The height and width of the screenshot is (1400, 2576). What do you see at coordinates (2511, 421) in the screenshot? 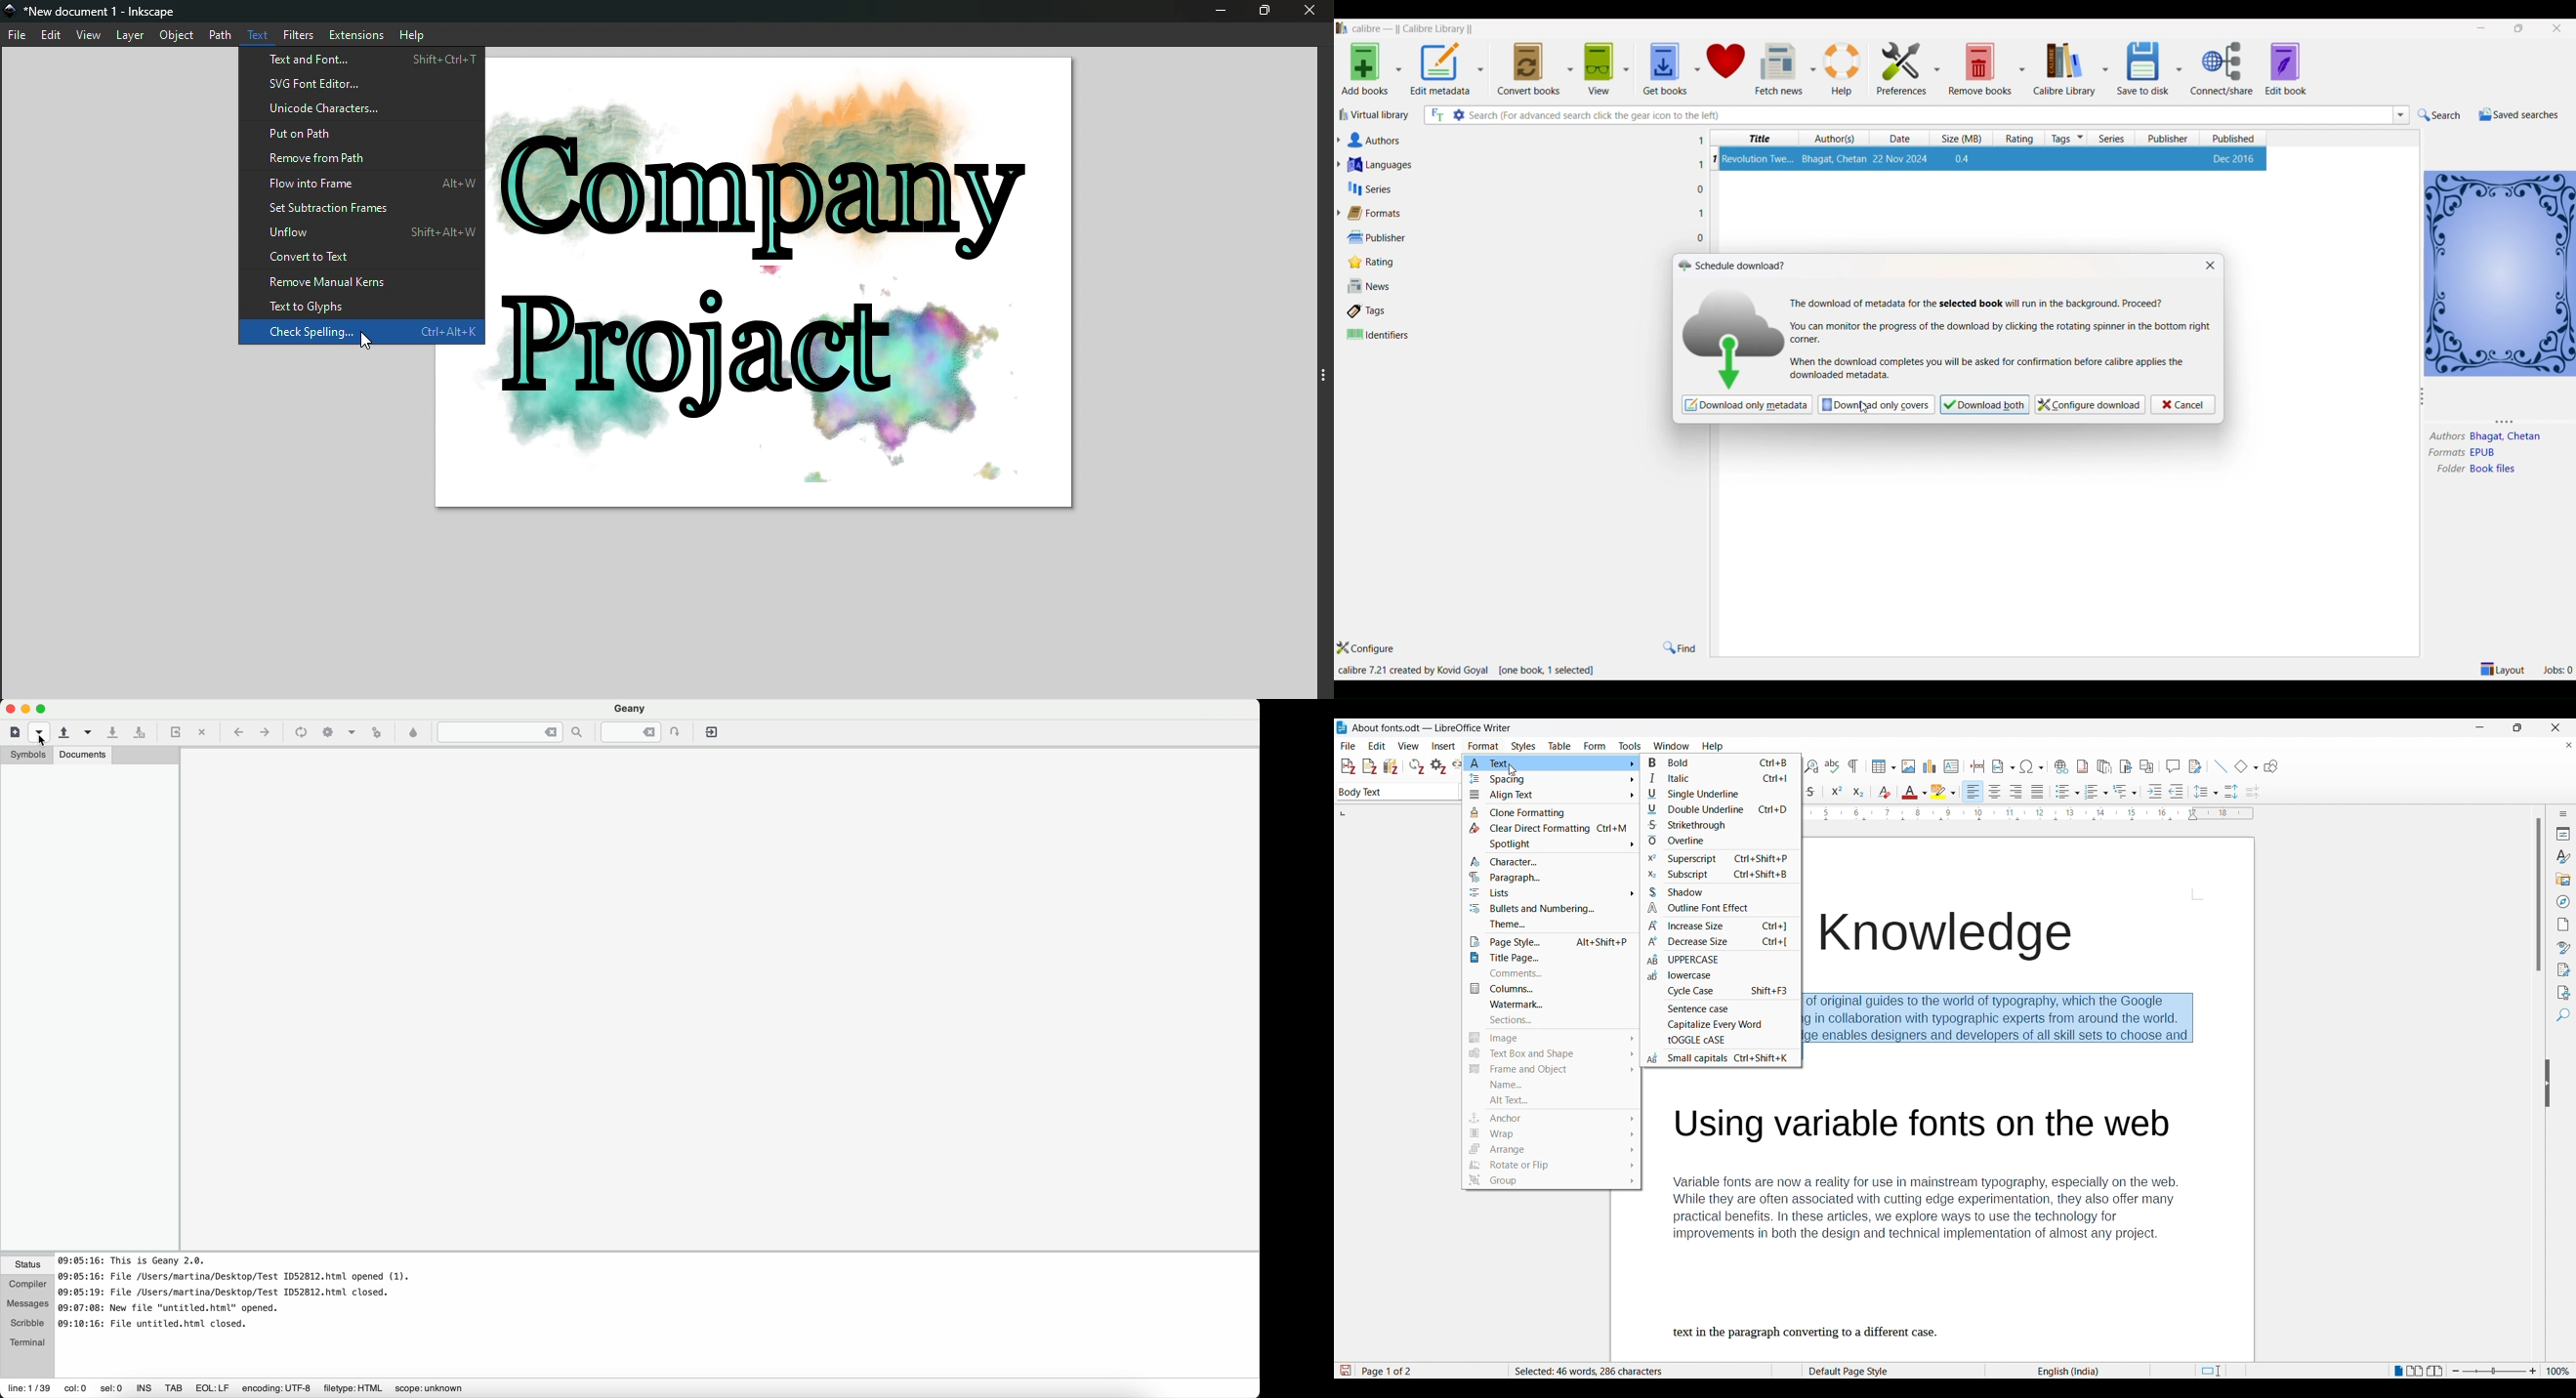
I see `resize` at bounding box center [2511, 421].